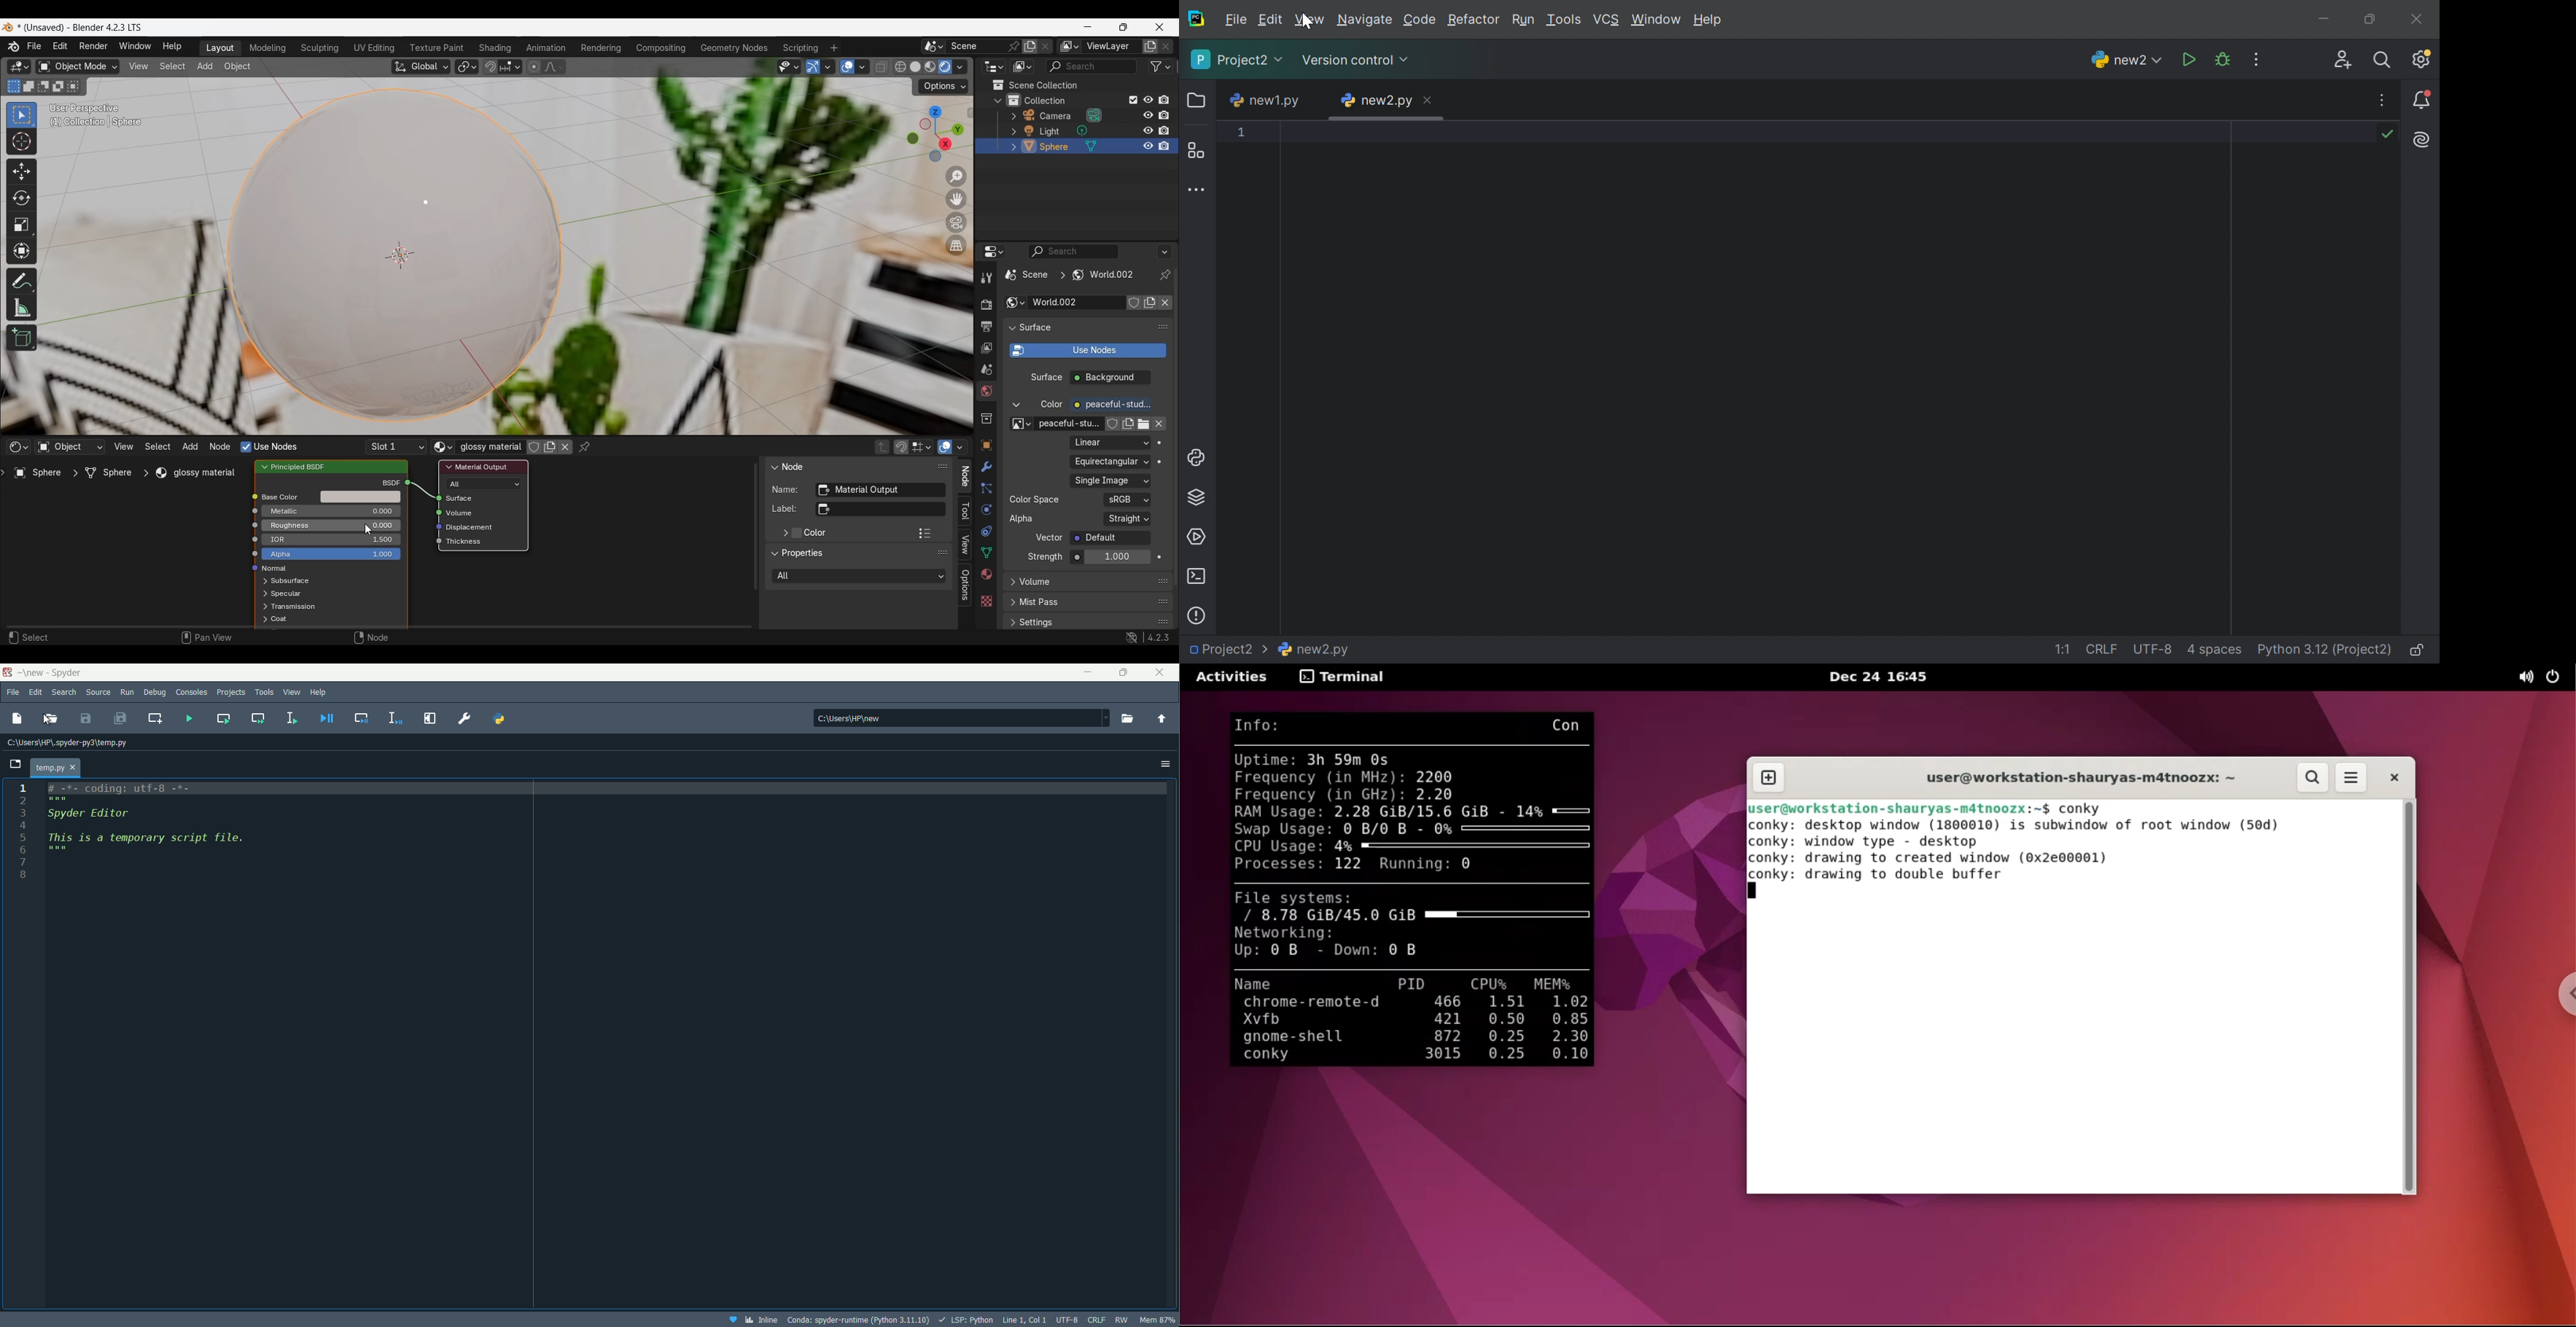 This screenshot has width=2576, height=1344. I want to click on Move the view, so click(957, 200).